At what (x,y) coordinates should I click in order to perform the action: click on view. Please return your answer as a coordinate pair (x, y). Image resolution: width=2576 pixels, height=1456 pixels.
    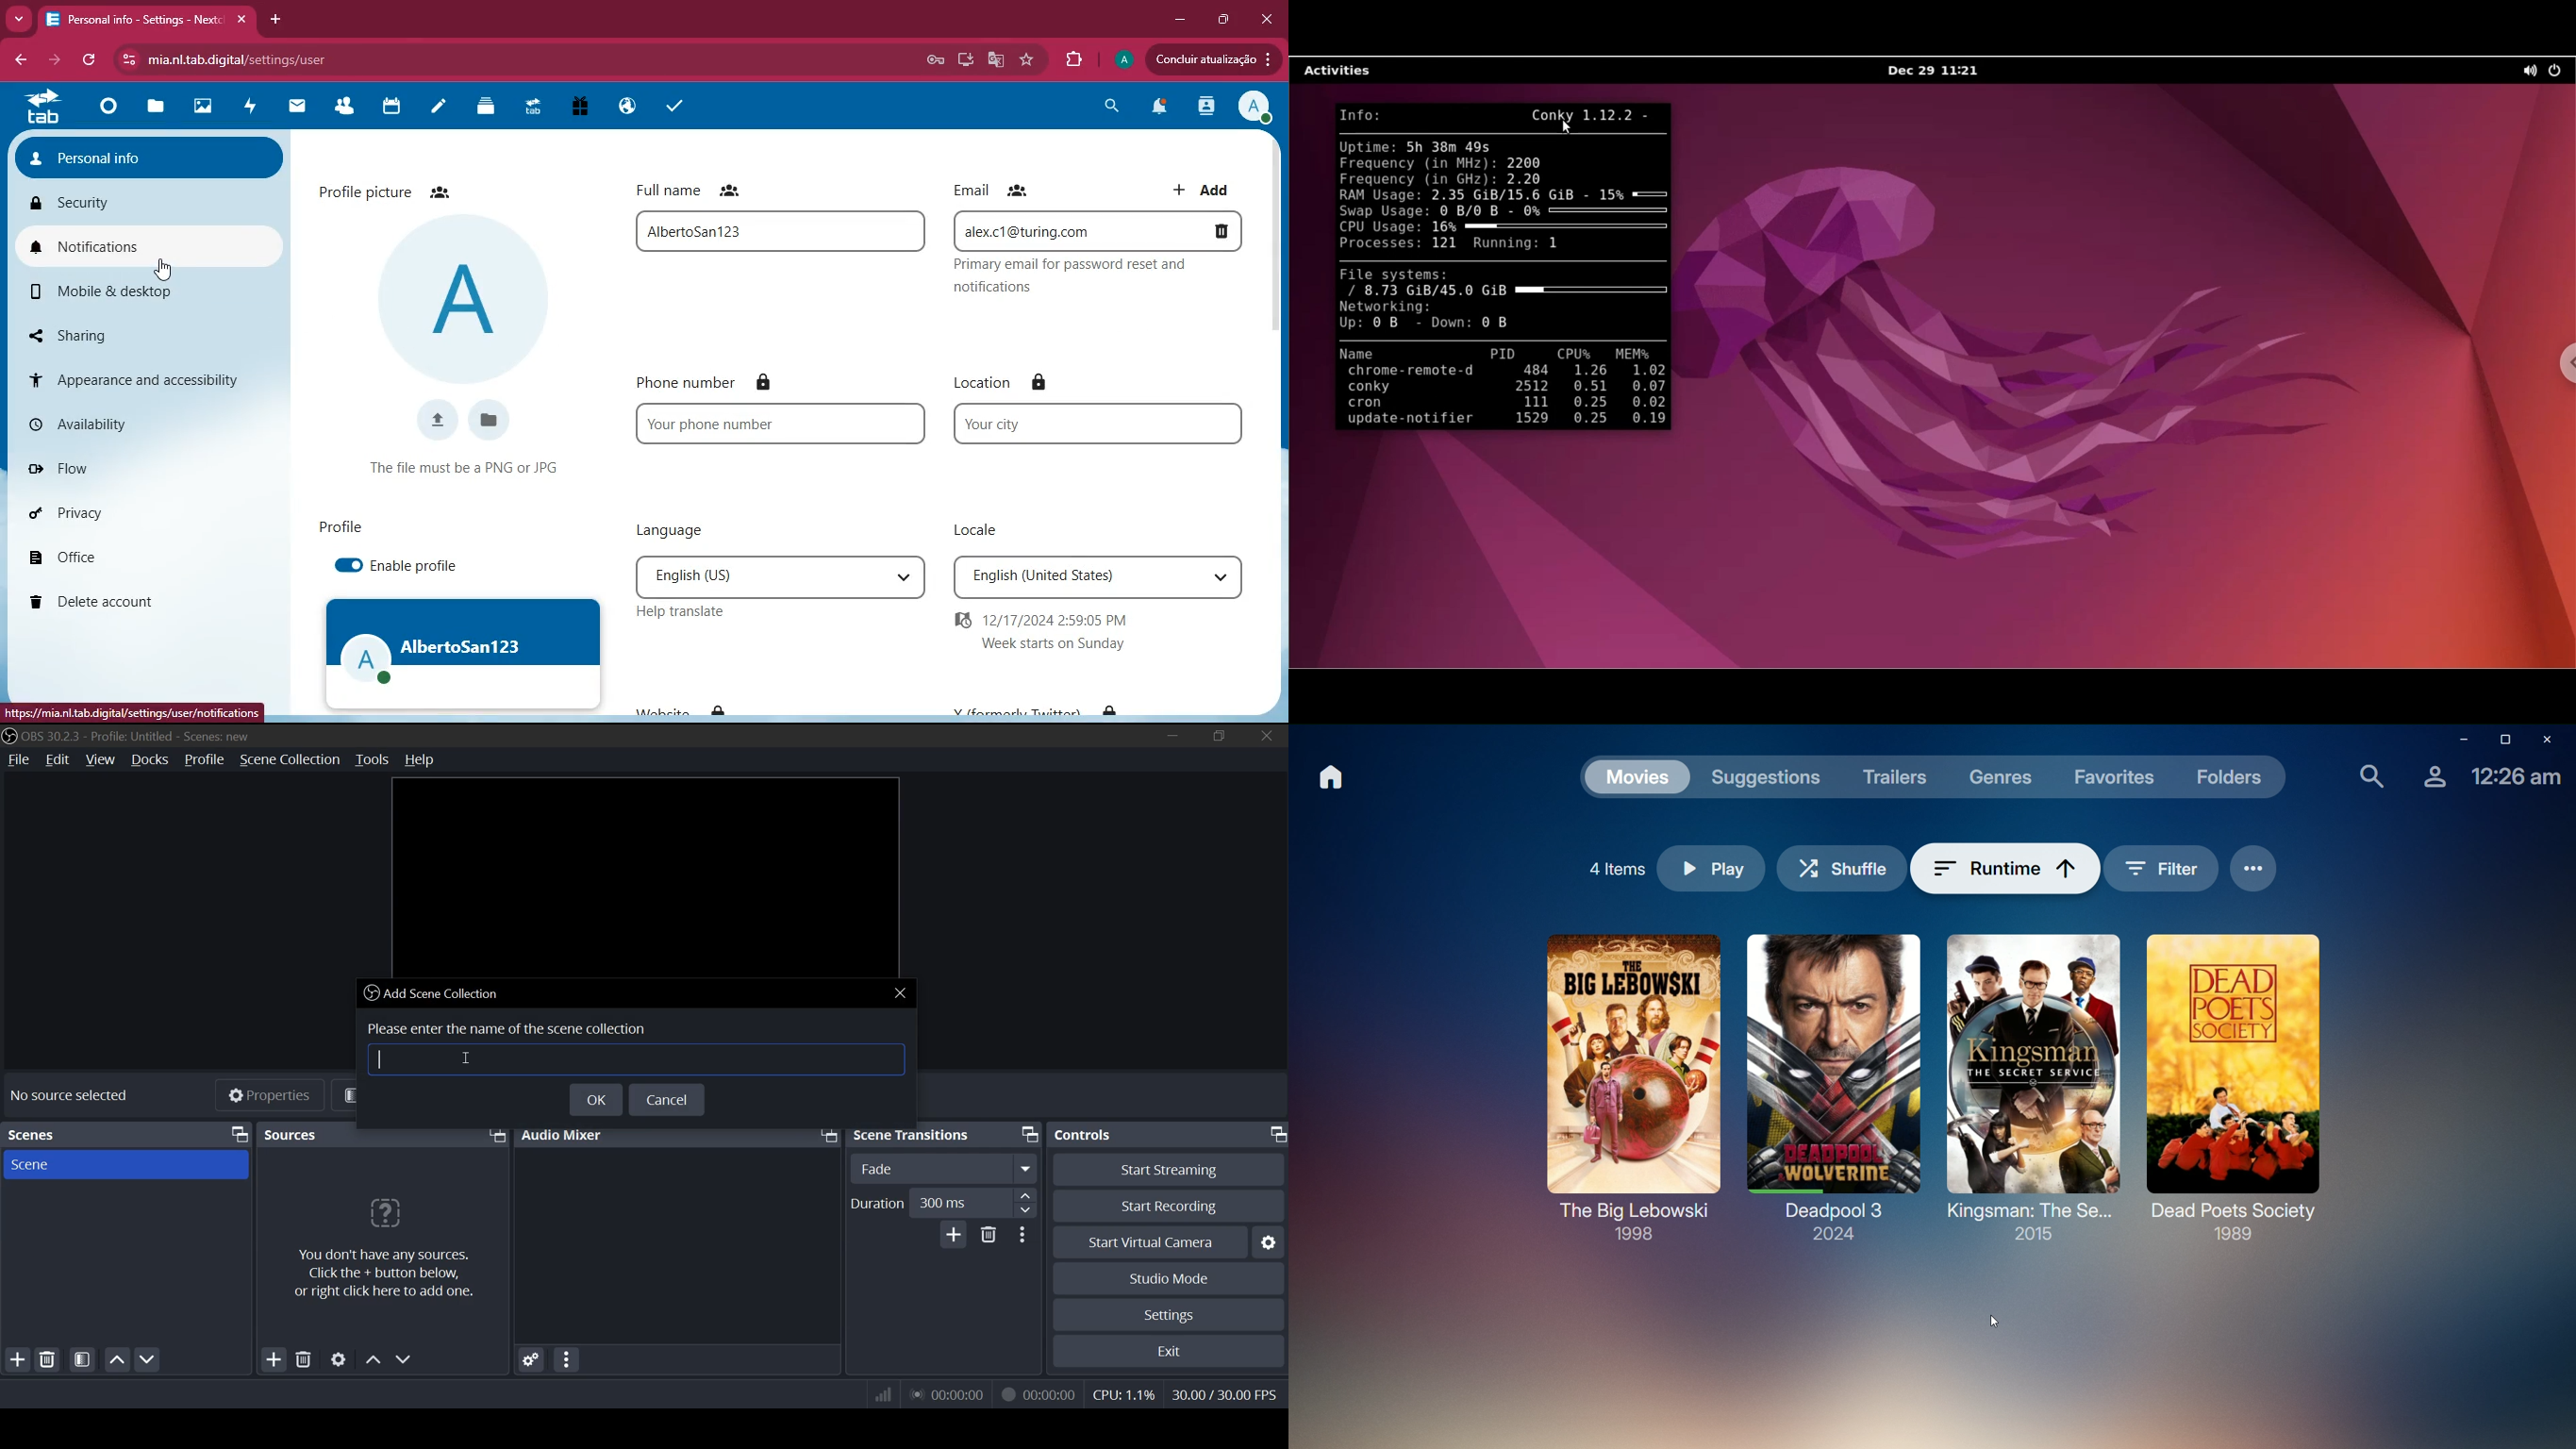
    Looking at the image, I should click on (102, 760).